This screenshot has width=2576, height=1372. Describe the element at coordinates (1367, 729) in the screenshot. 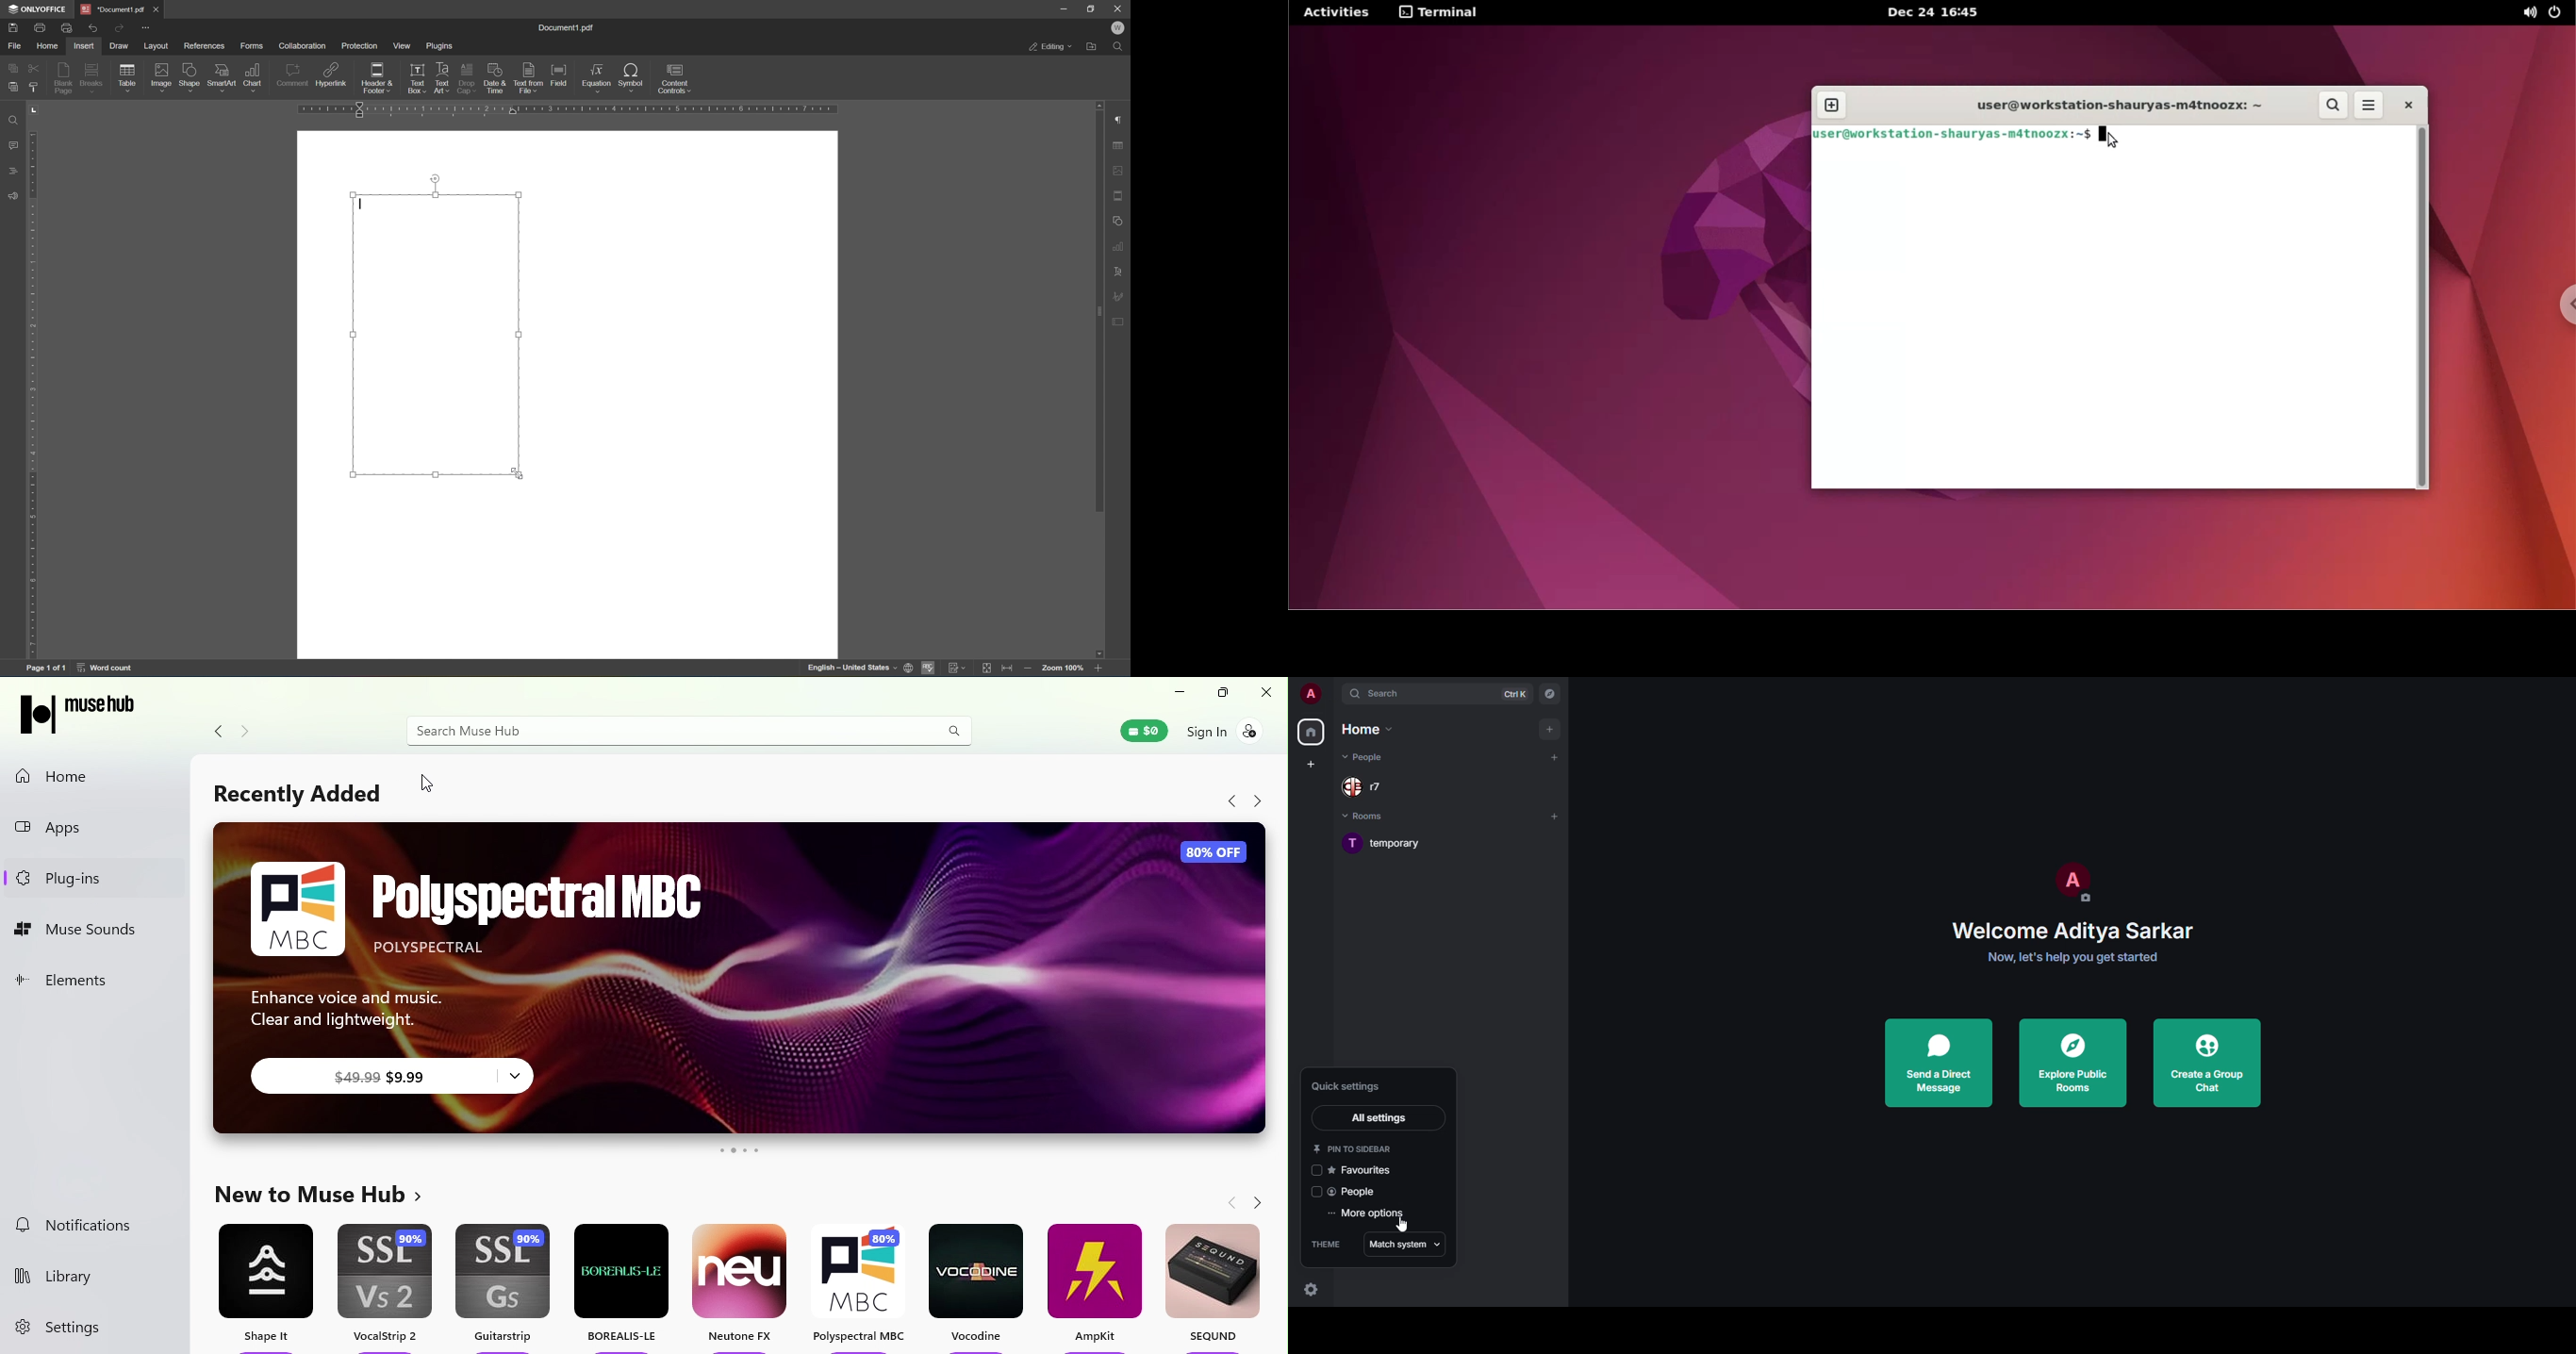

I see `home` at that location.